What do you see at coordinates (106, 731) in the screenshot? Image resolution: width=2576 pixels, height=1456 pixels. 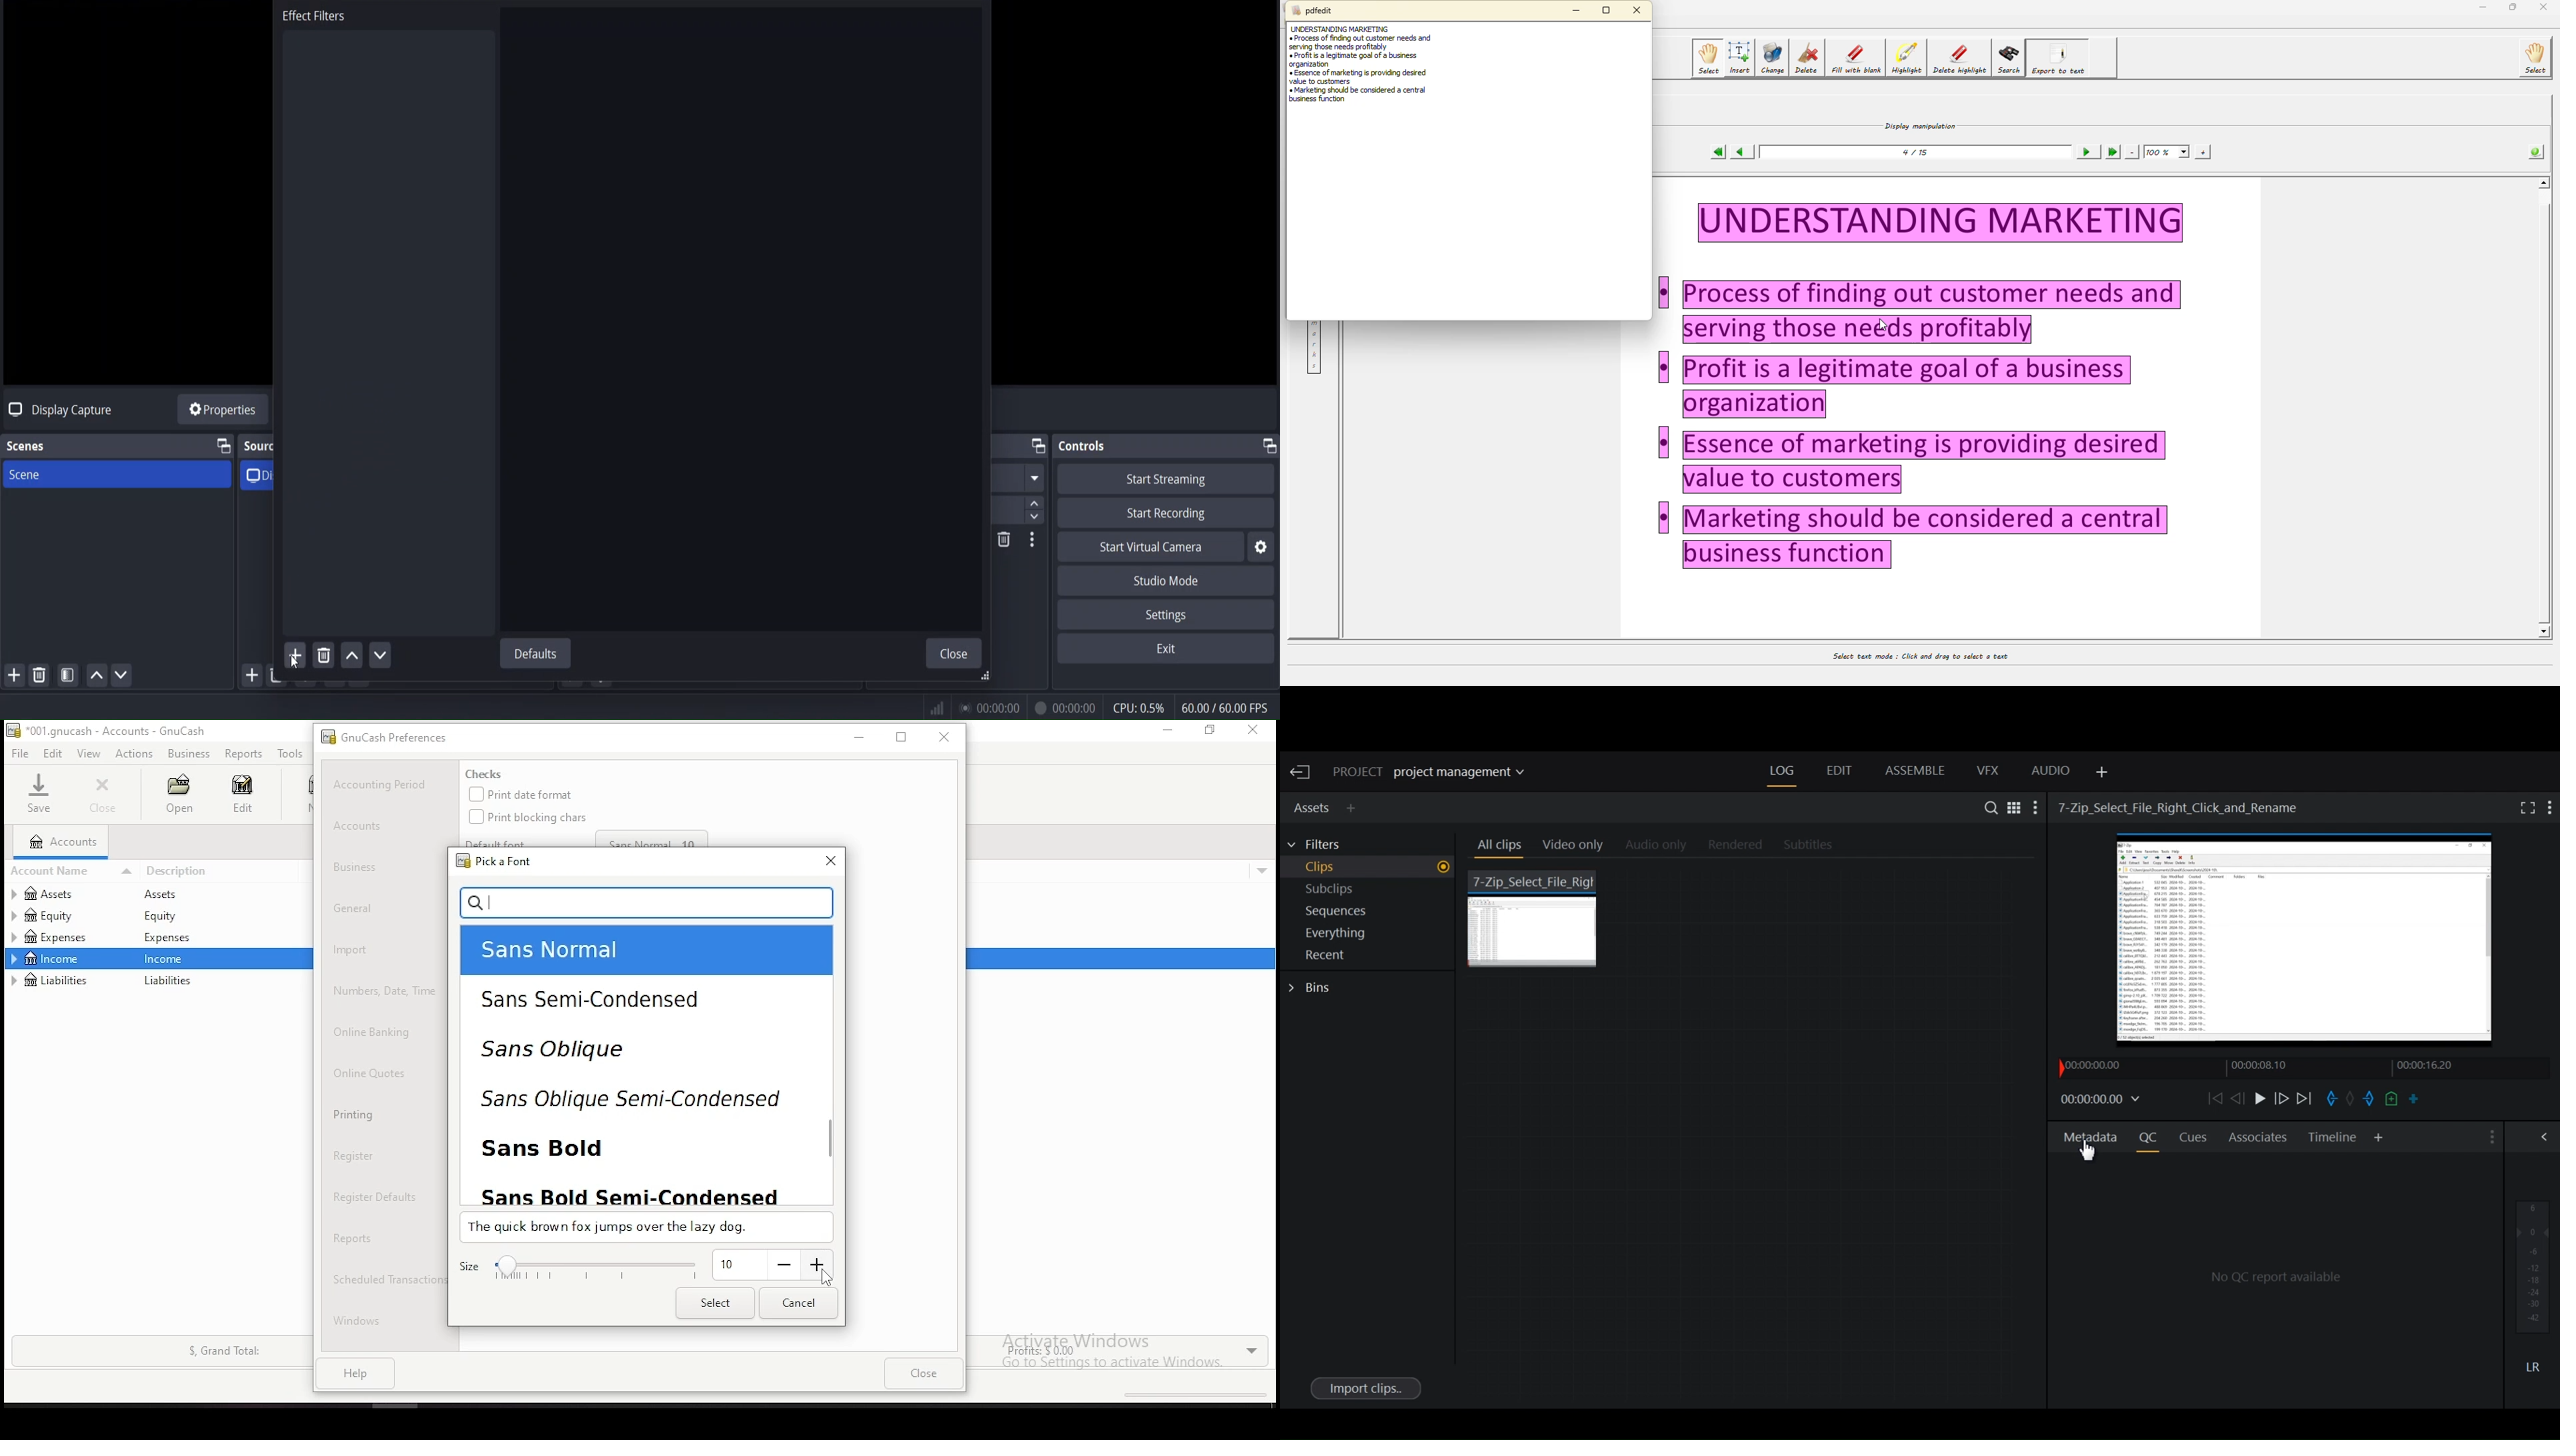 I see `*001.gnucash - accounts - GnuCash` at bounding box center [106, 731].